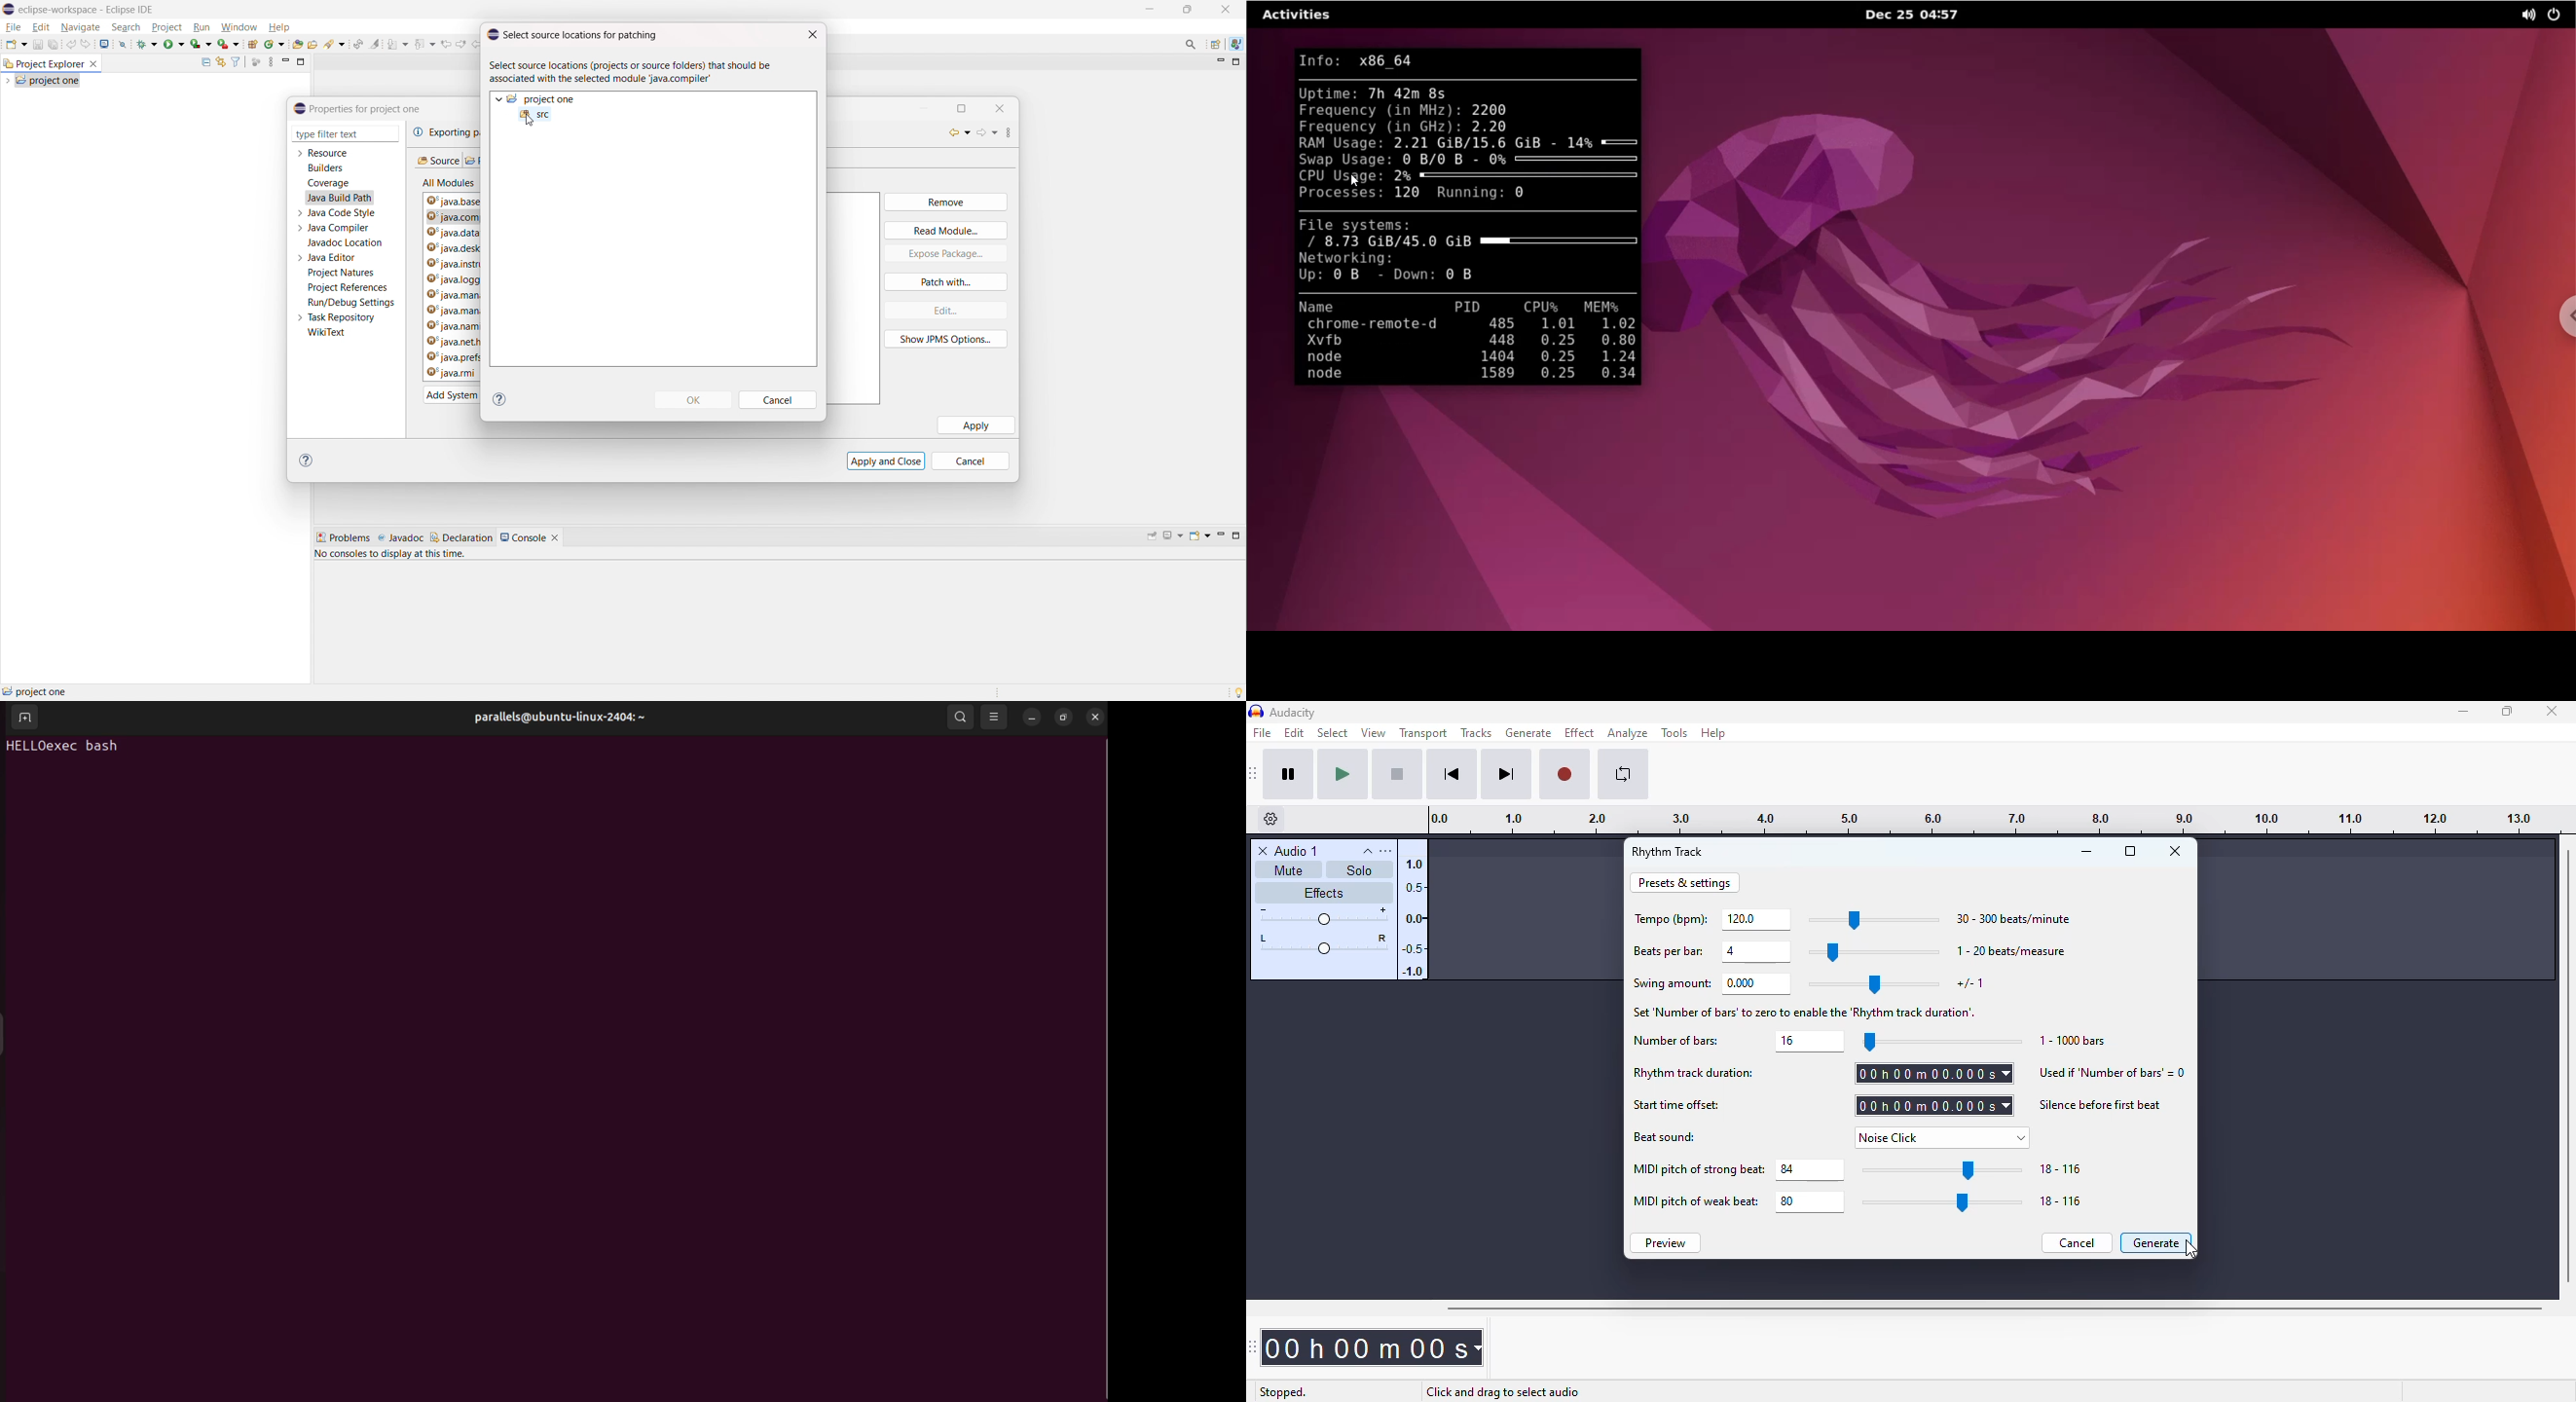  Describe the element at coordinates (238, 28) in the screenshot. I see `window` at that location.